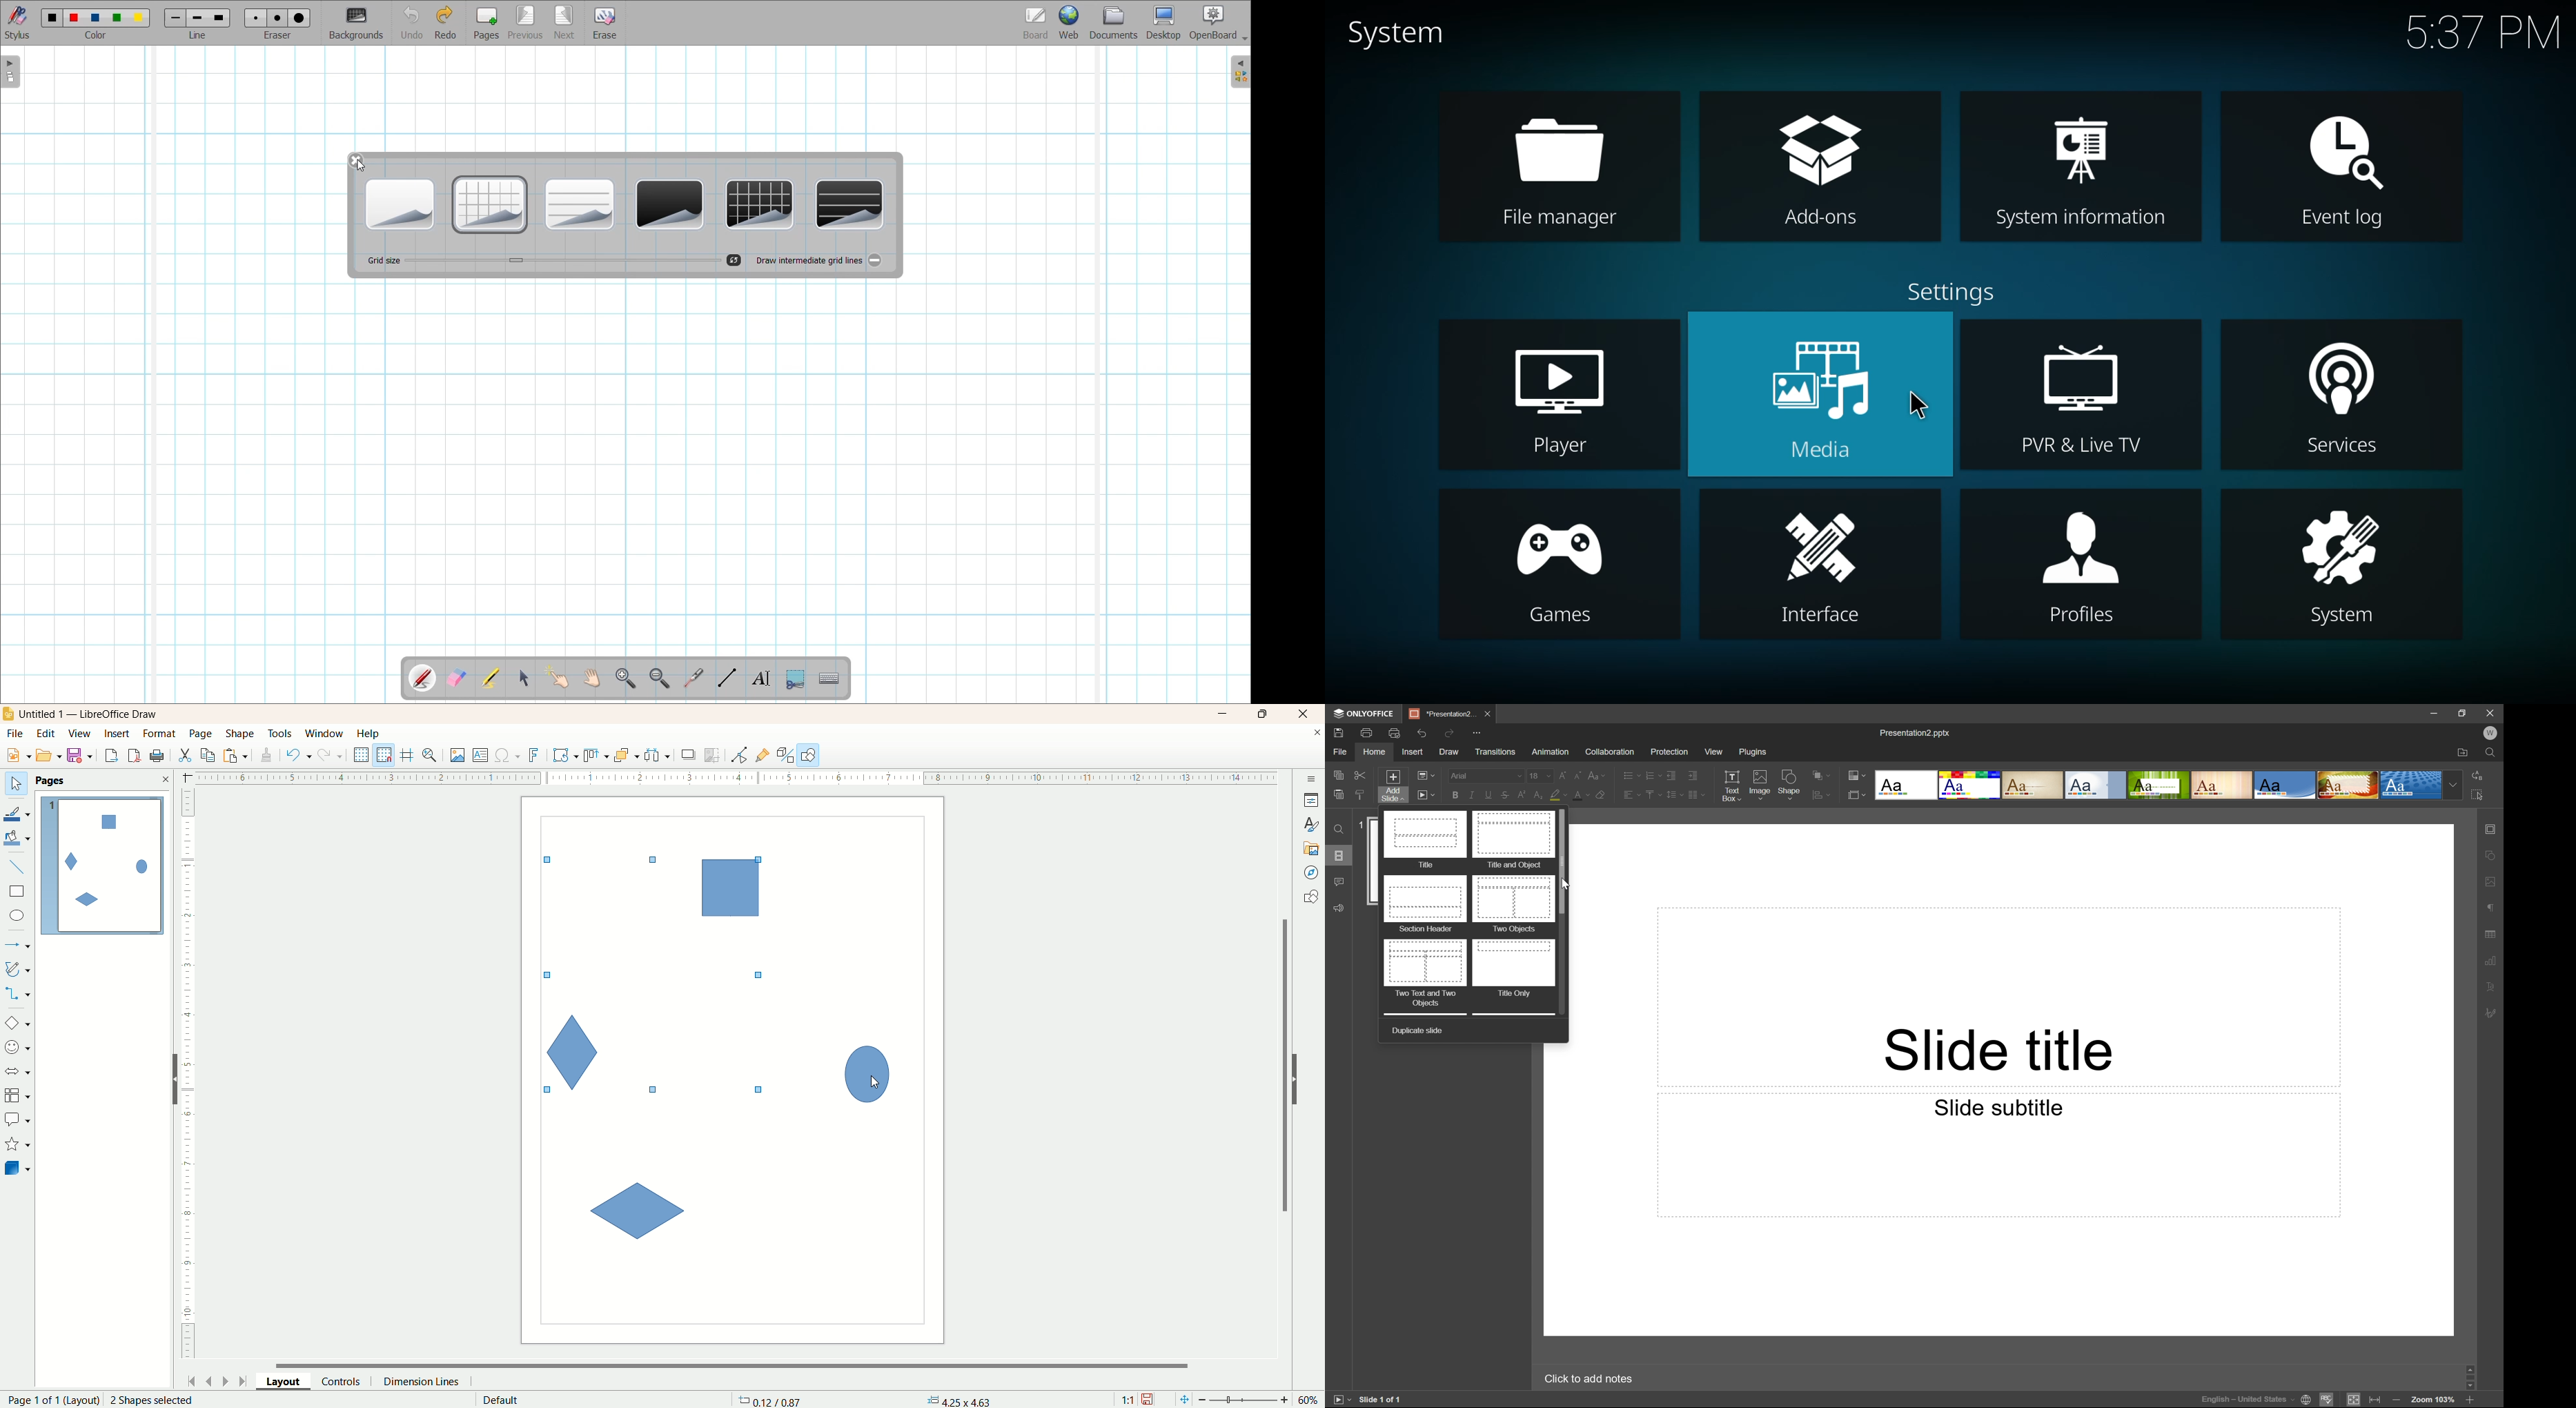 The width and height of the screenshot is (2576, 1428). What do you see at coordinates (1361, 825) in the screenshot?
I see `1` at bounding box center [1361, 825].